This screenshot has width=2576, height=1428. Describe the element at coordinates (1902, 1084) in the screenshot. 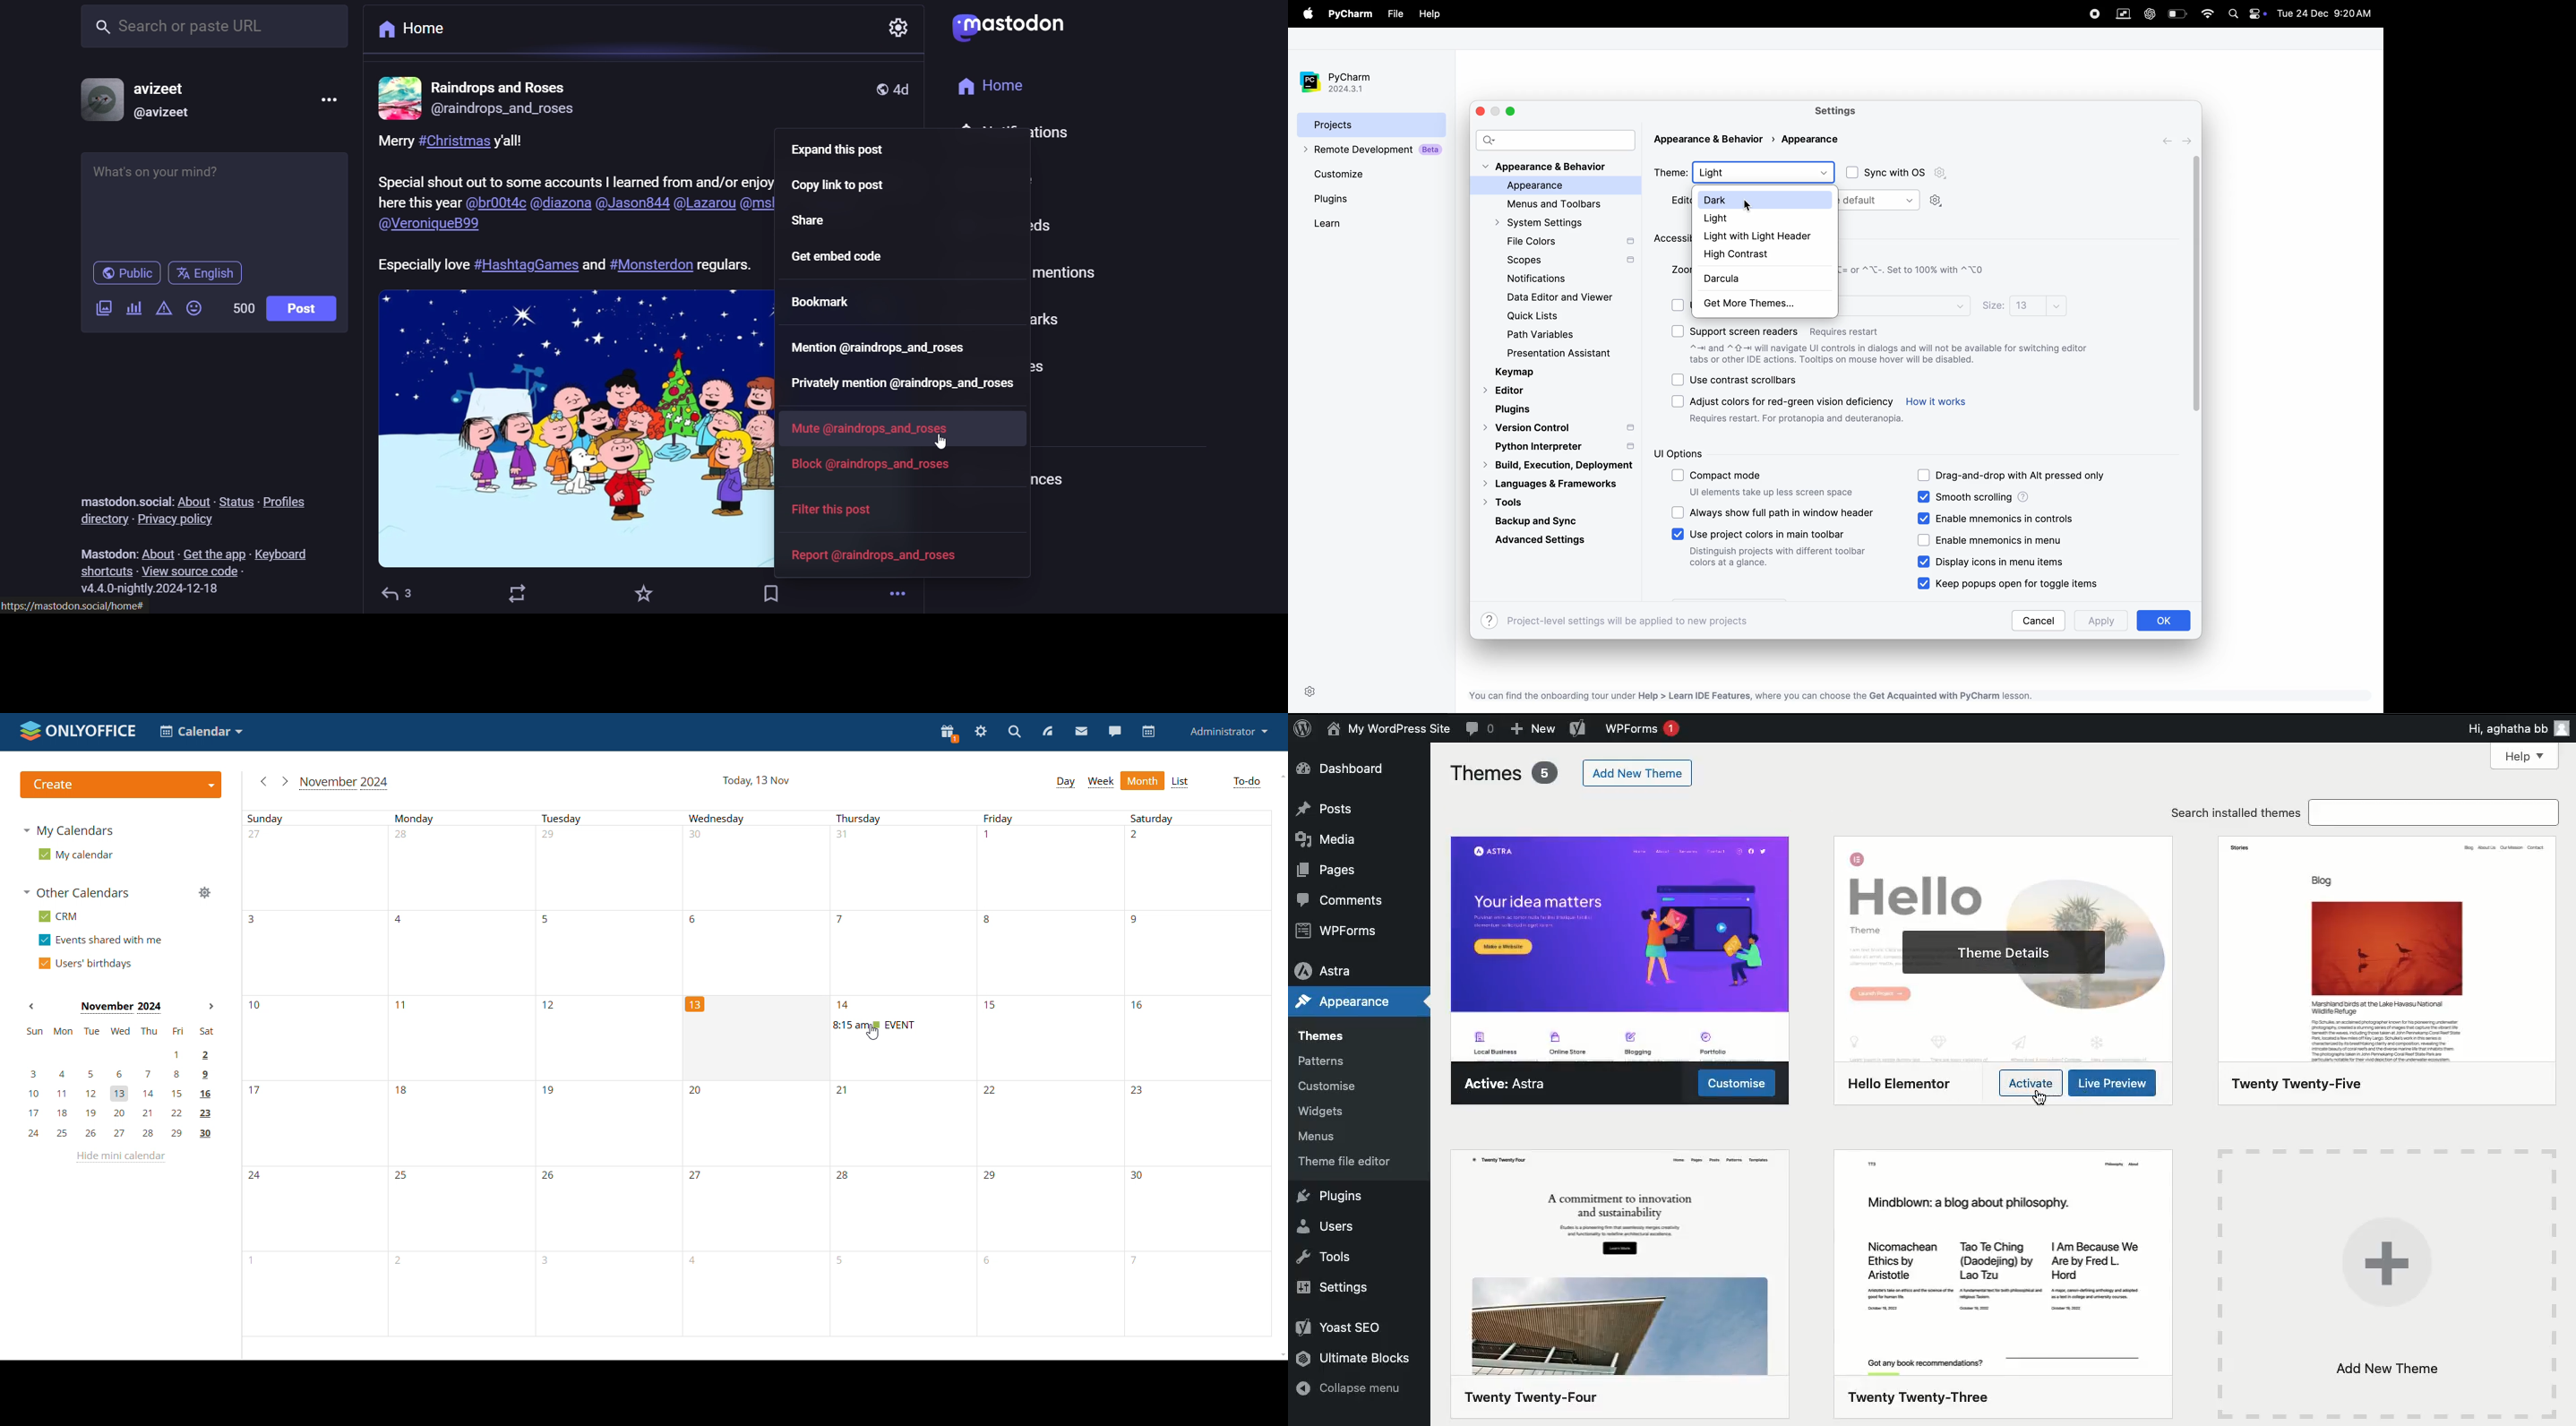

I see `Hello elementor` at that location.